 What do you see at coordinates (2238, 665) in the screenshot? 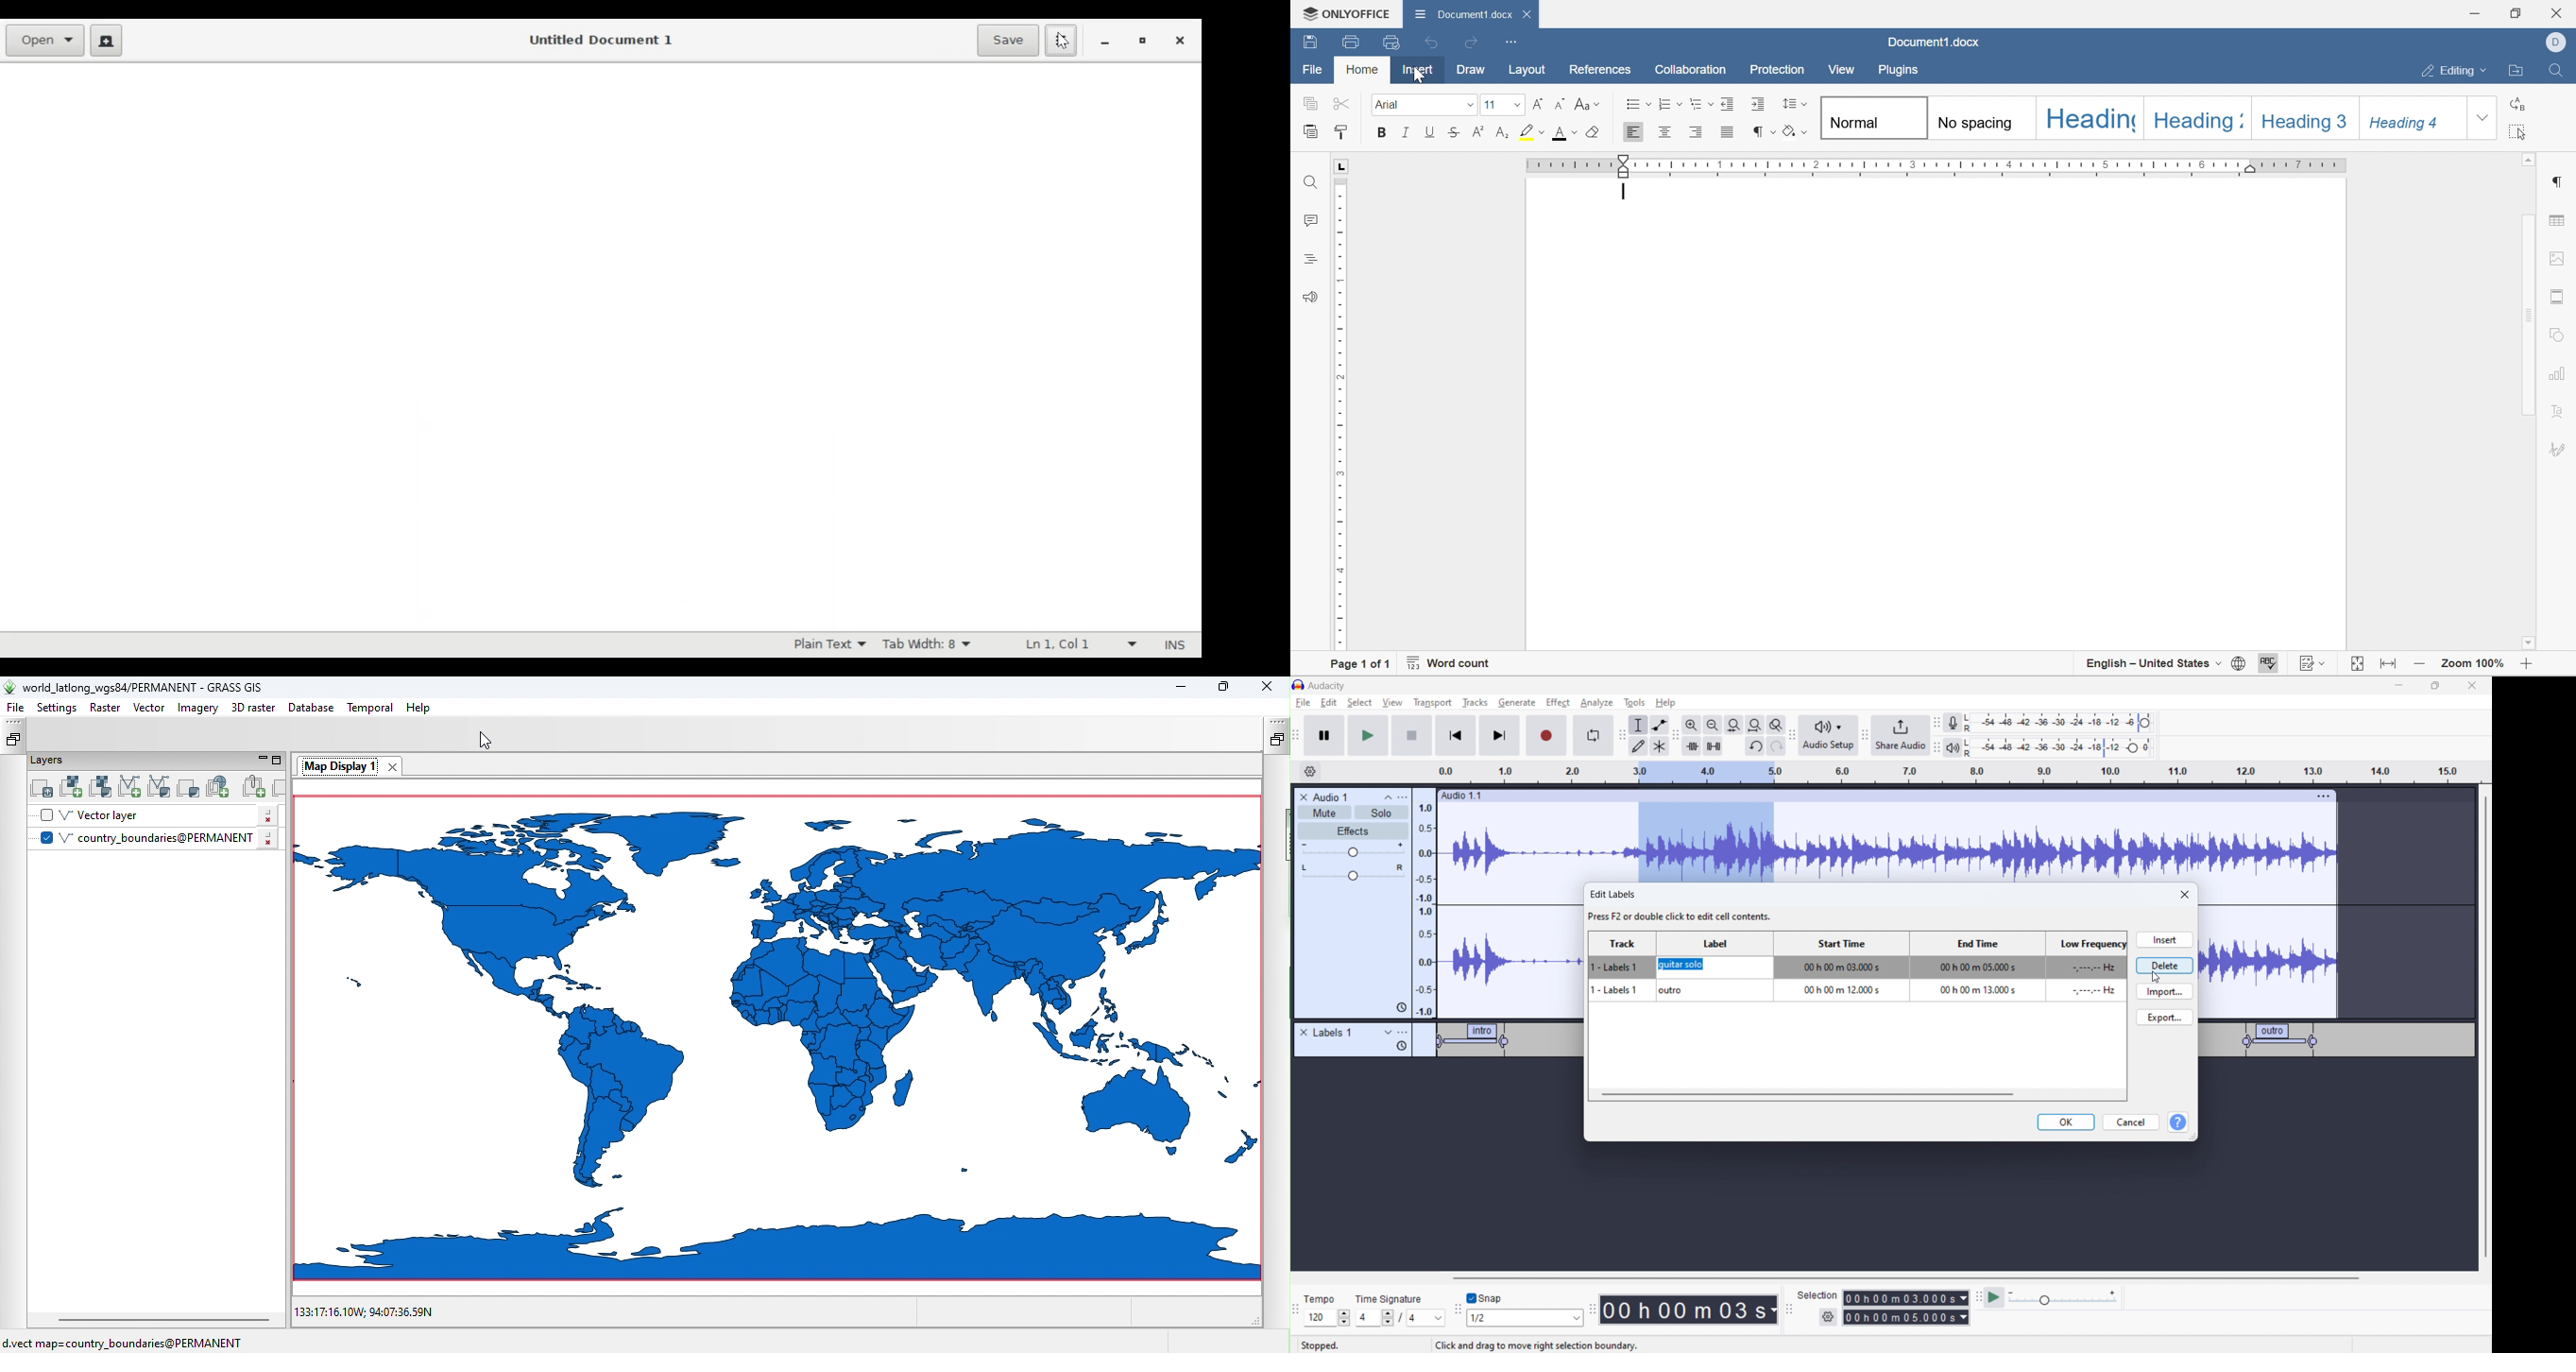
I see `Set document language` at bounding box center [2238, 665].